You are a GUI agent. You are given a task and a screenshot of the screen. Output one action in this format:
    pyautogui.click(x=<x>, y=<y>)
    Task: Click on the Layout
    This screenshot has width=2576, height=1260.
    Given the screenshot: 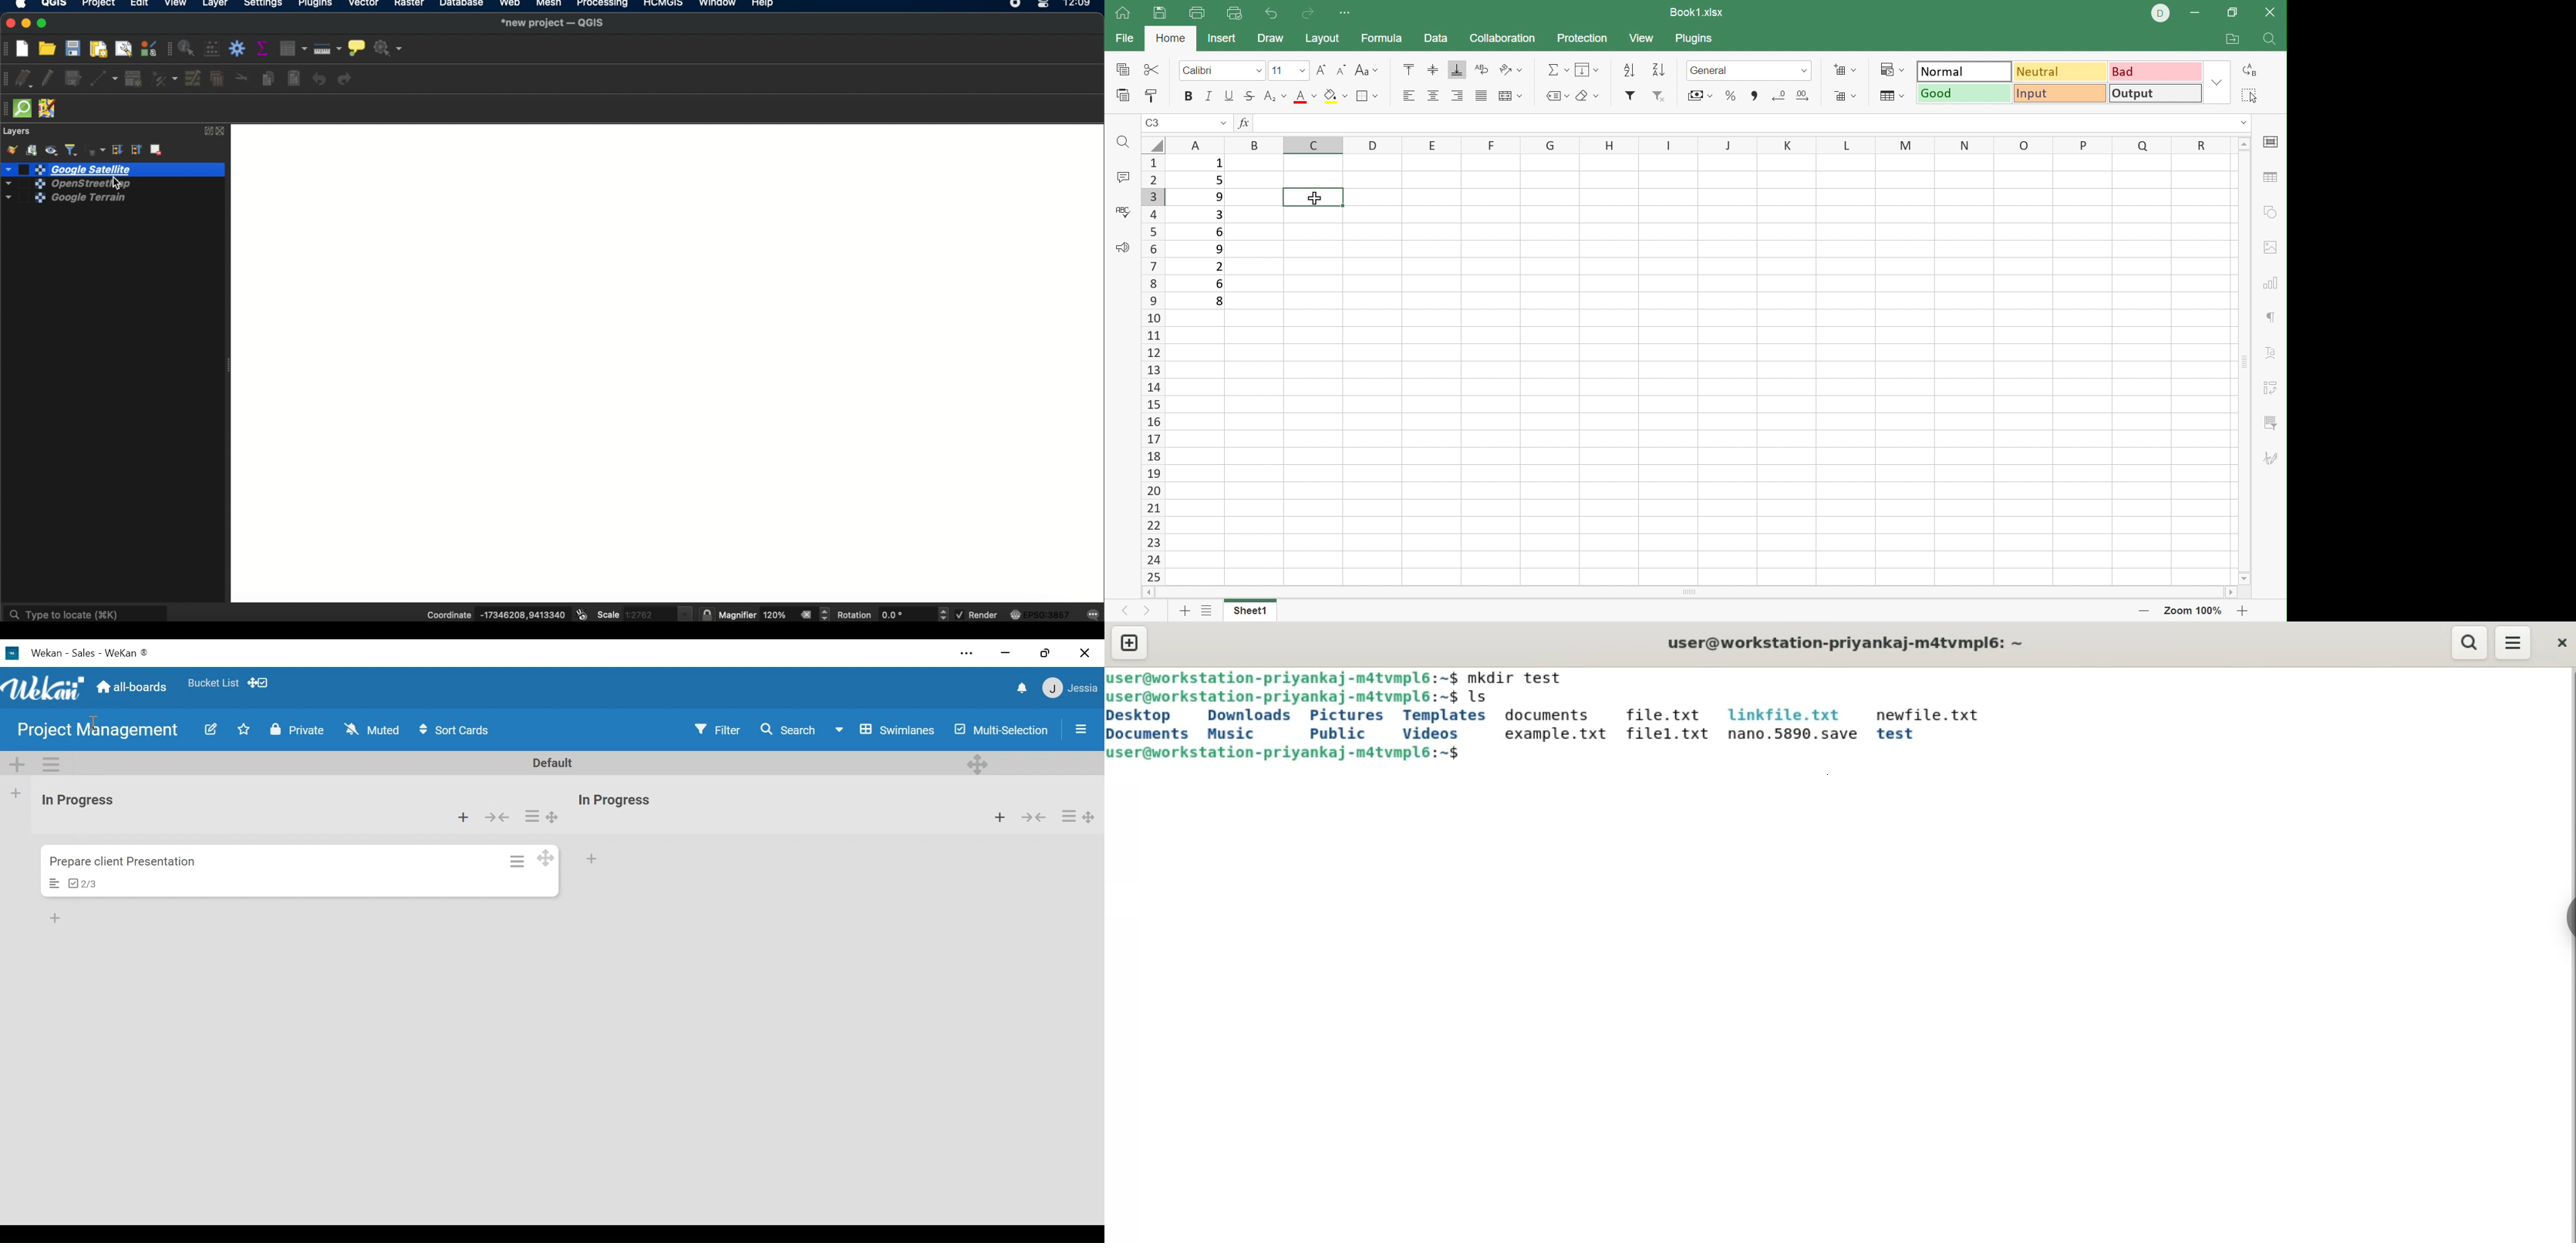 What is the action you would take?
    pyautogui.click(x=1323, y=37)
    